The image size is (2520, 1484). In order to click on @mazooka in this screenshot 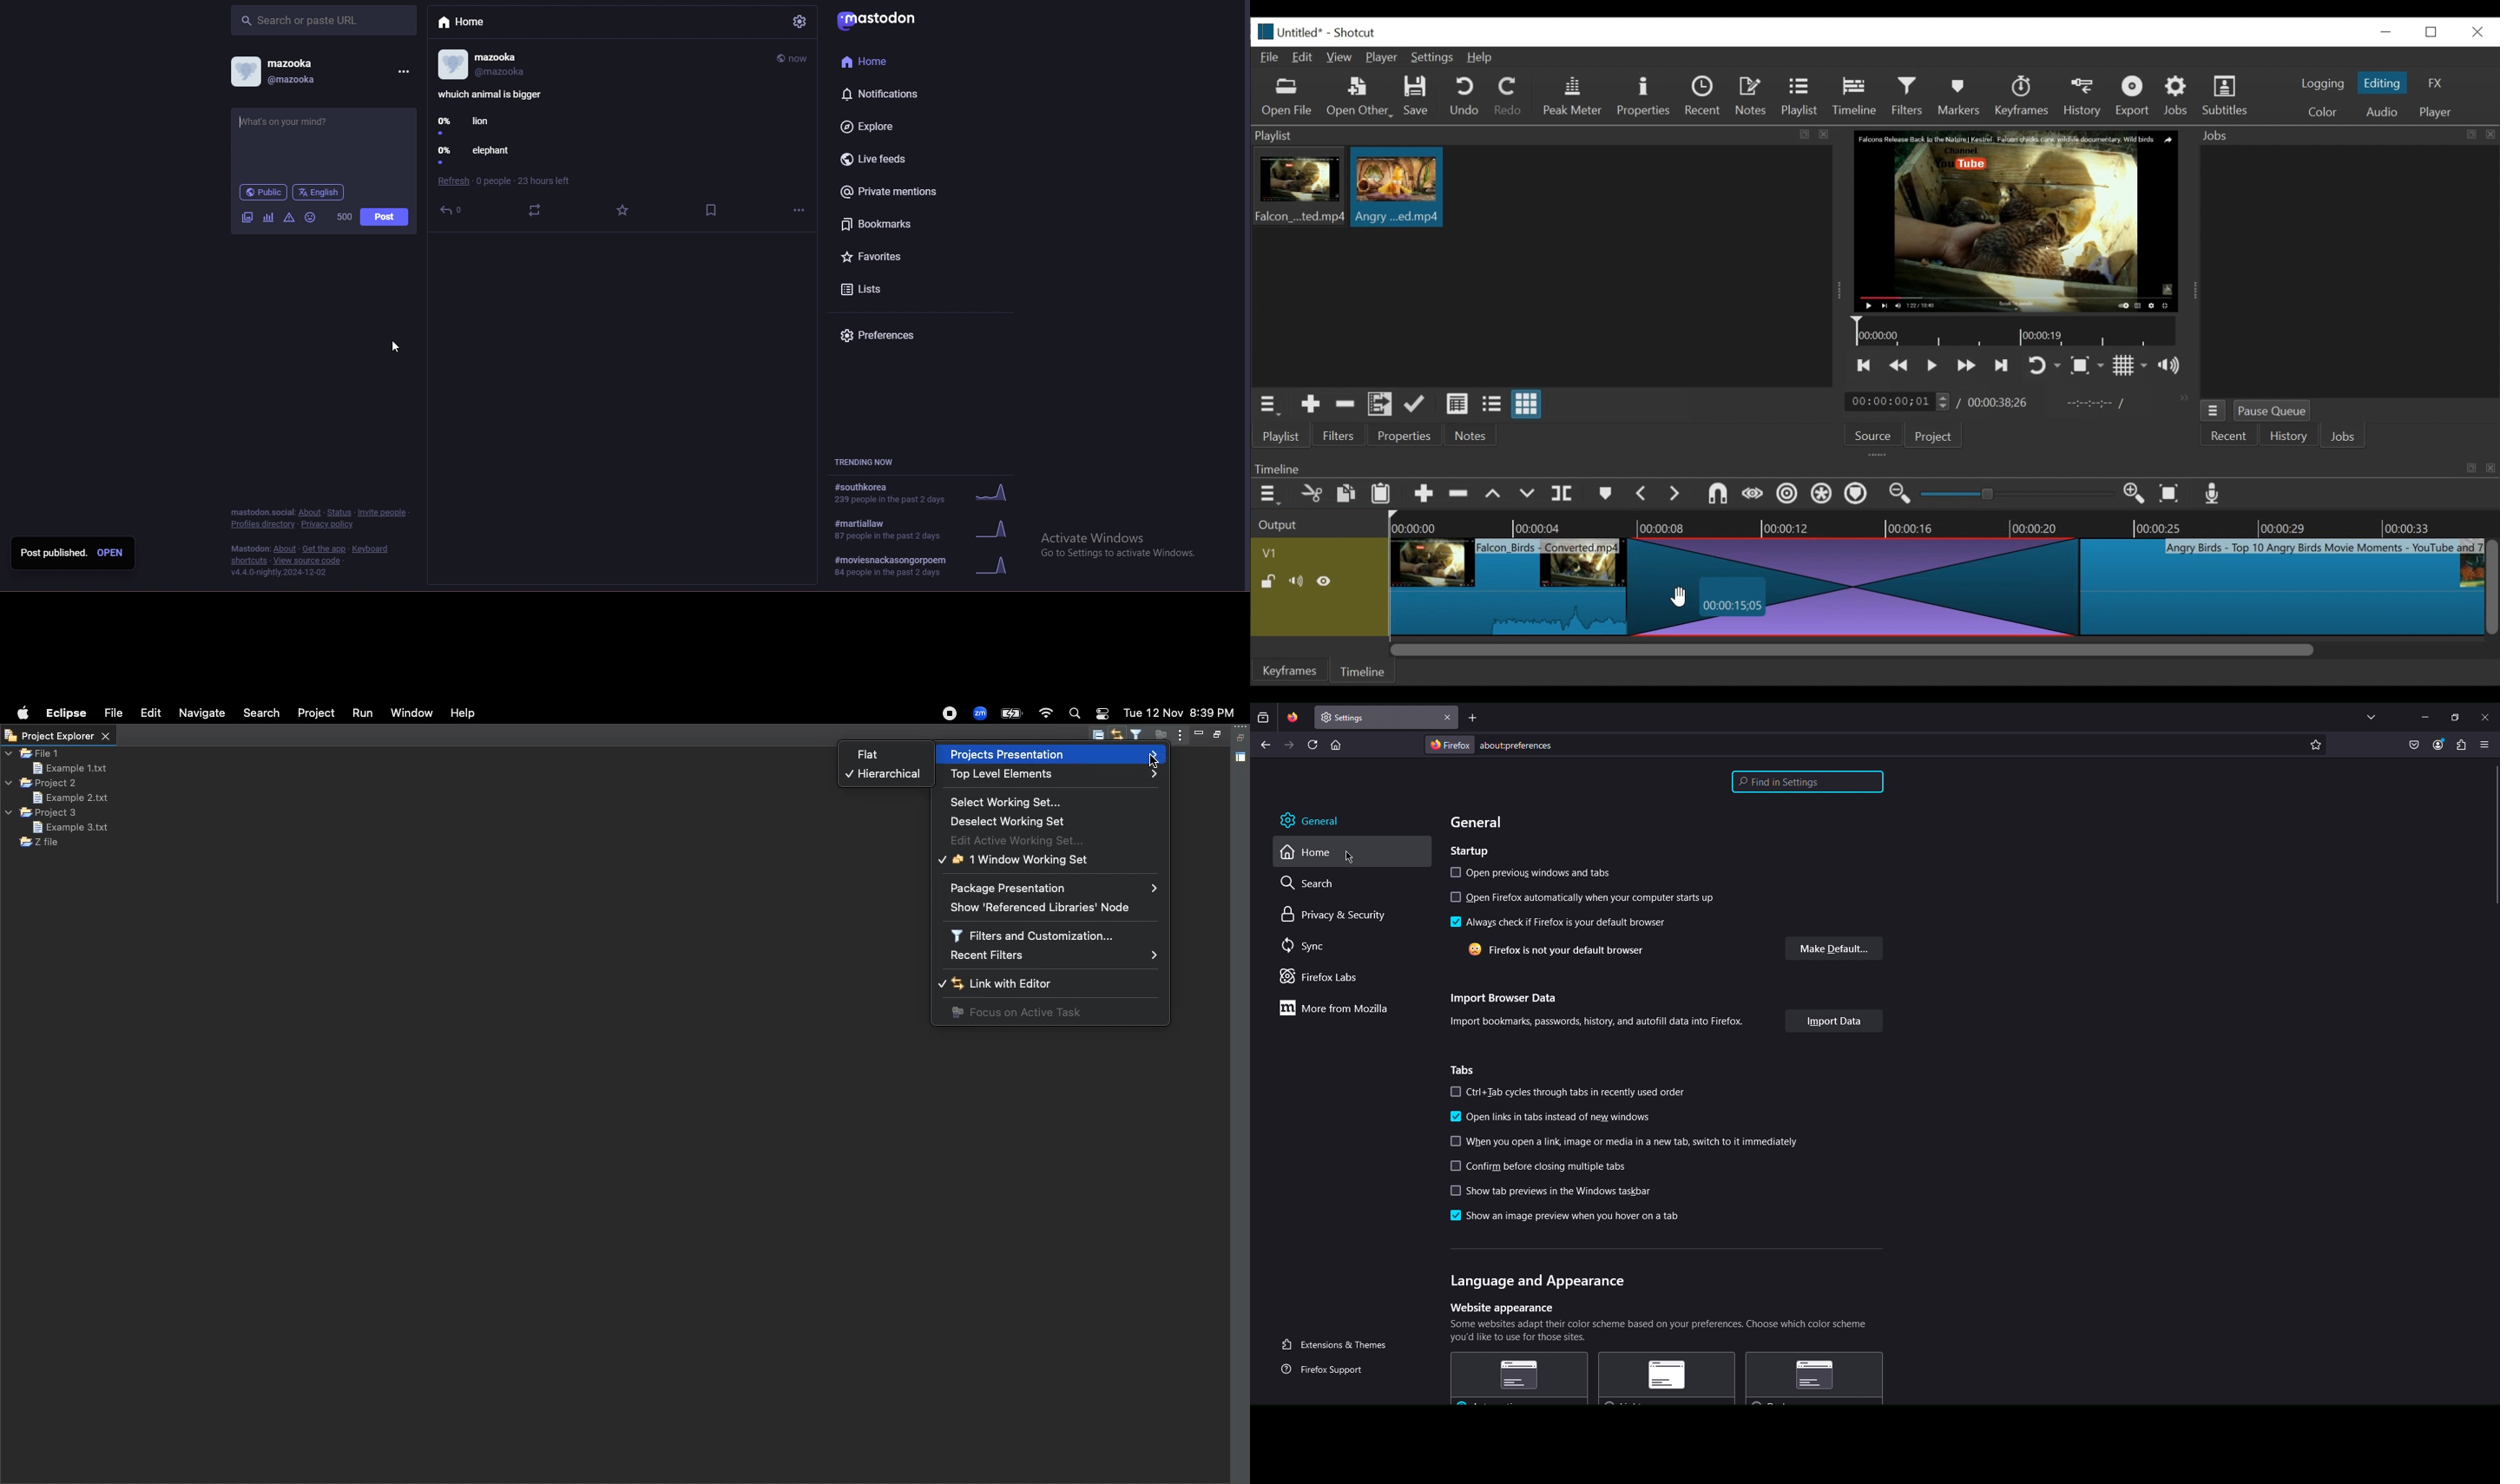, I will do `click(503, 72)`.